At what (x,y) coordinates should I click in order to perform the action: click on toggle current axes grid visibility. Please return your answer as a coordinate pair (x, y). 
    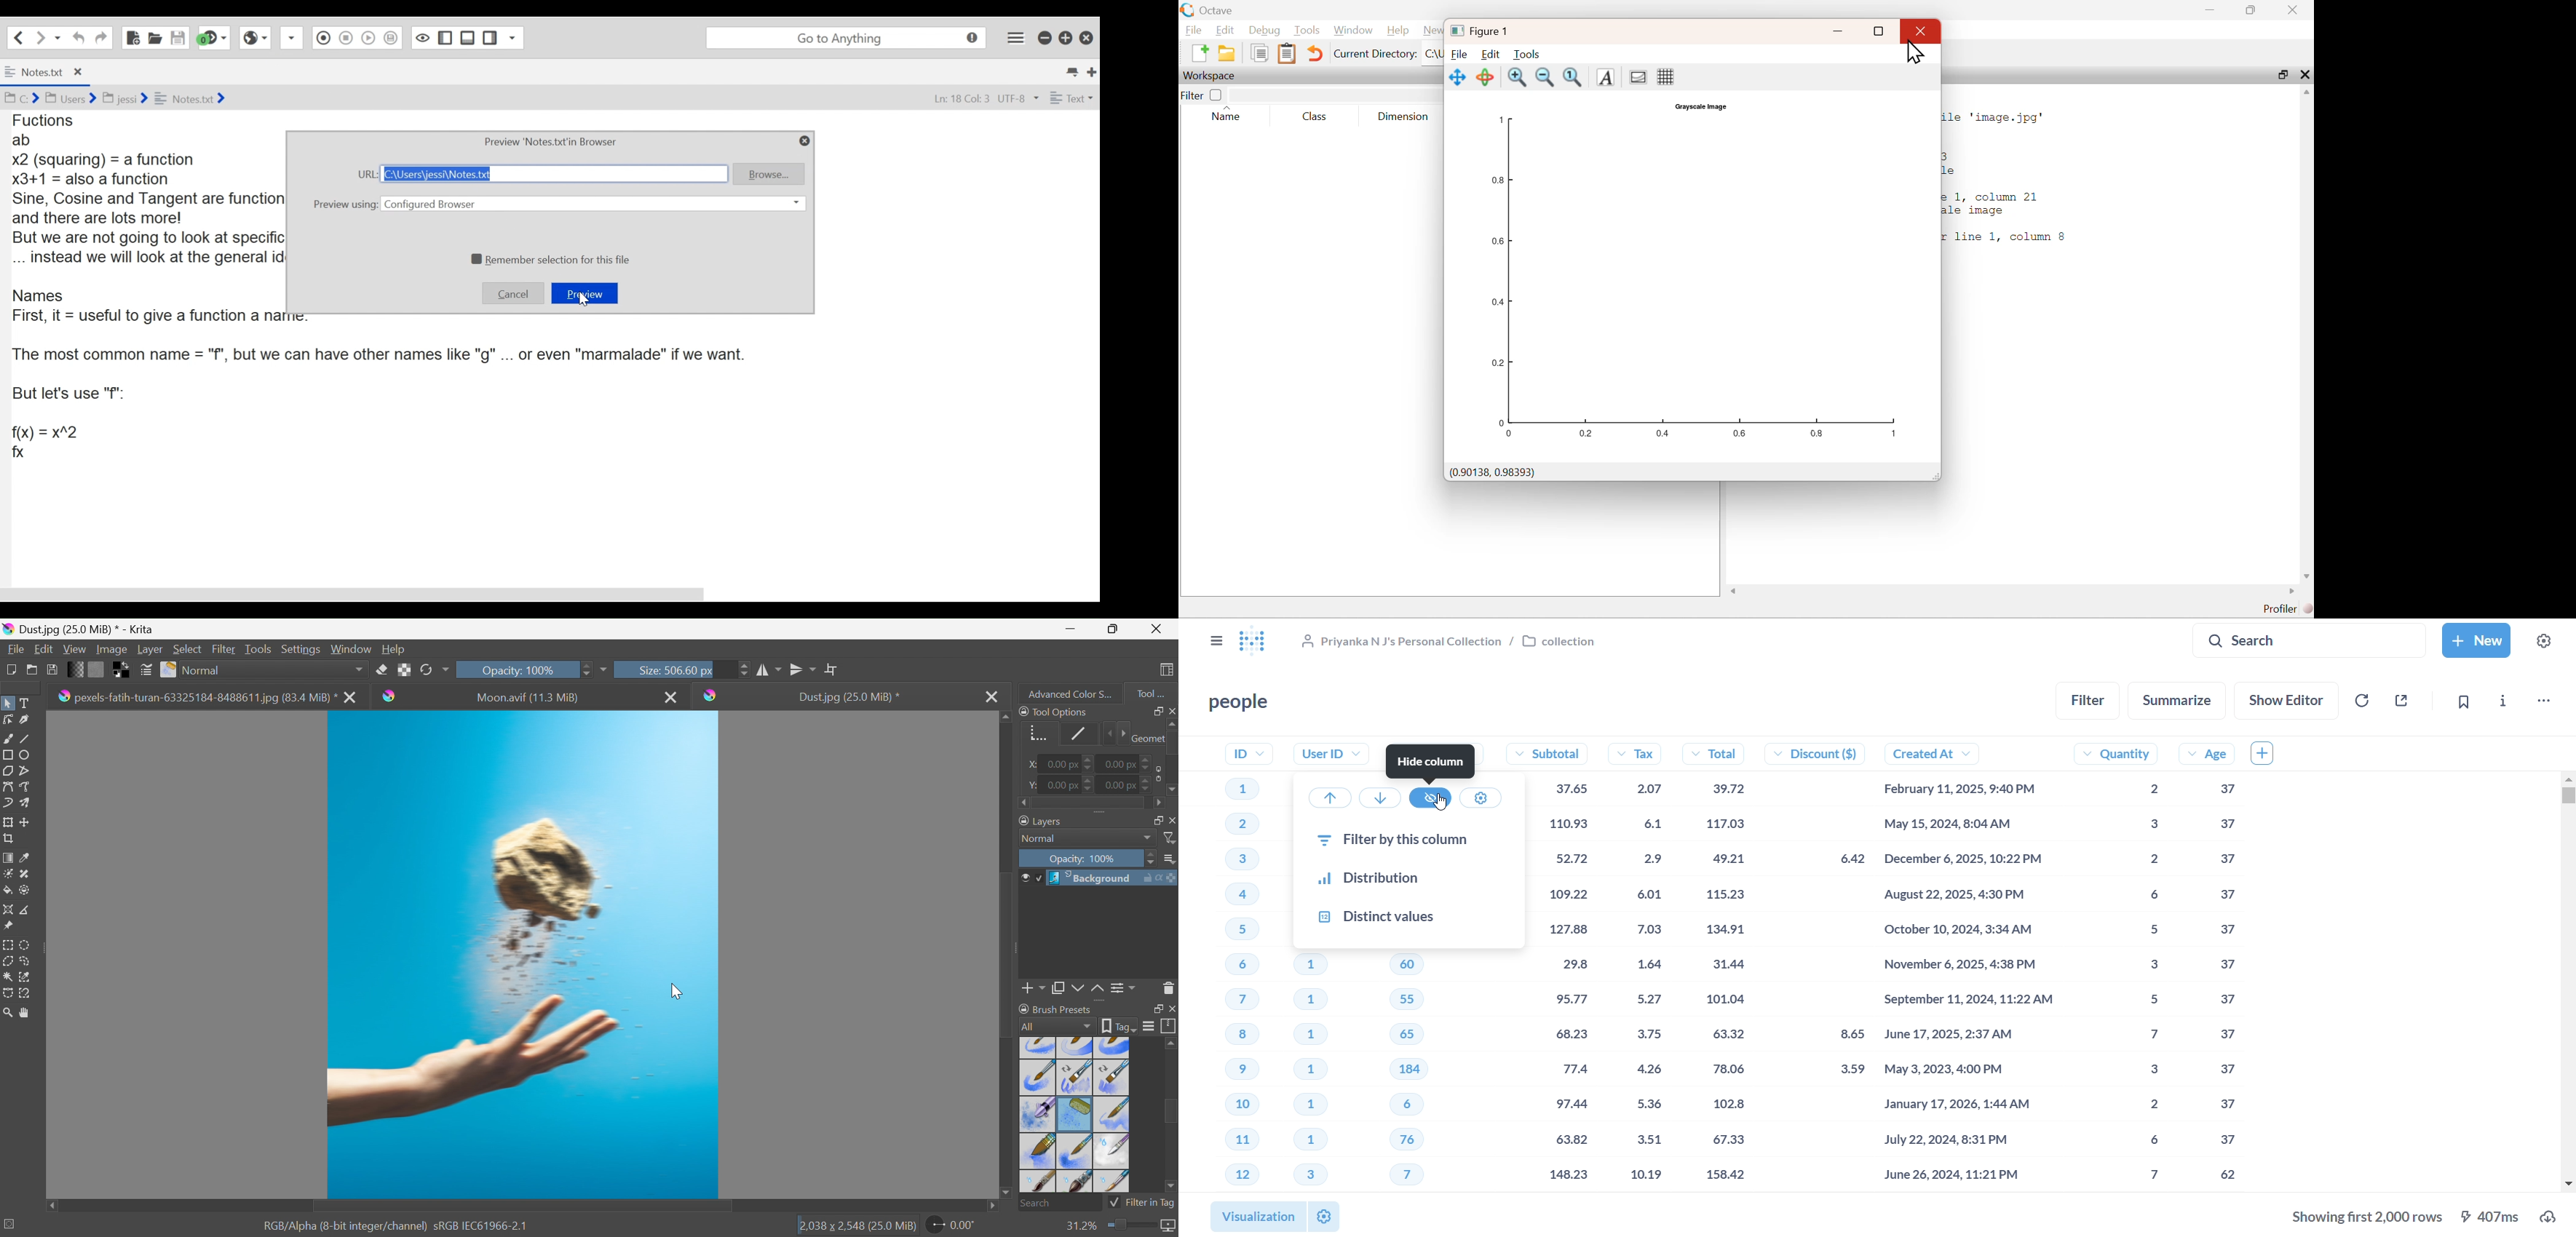
    Looking at the image, I should click on (1665, 76).